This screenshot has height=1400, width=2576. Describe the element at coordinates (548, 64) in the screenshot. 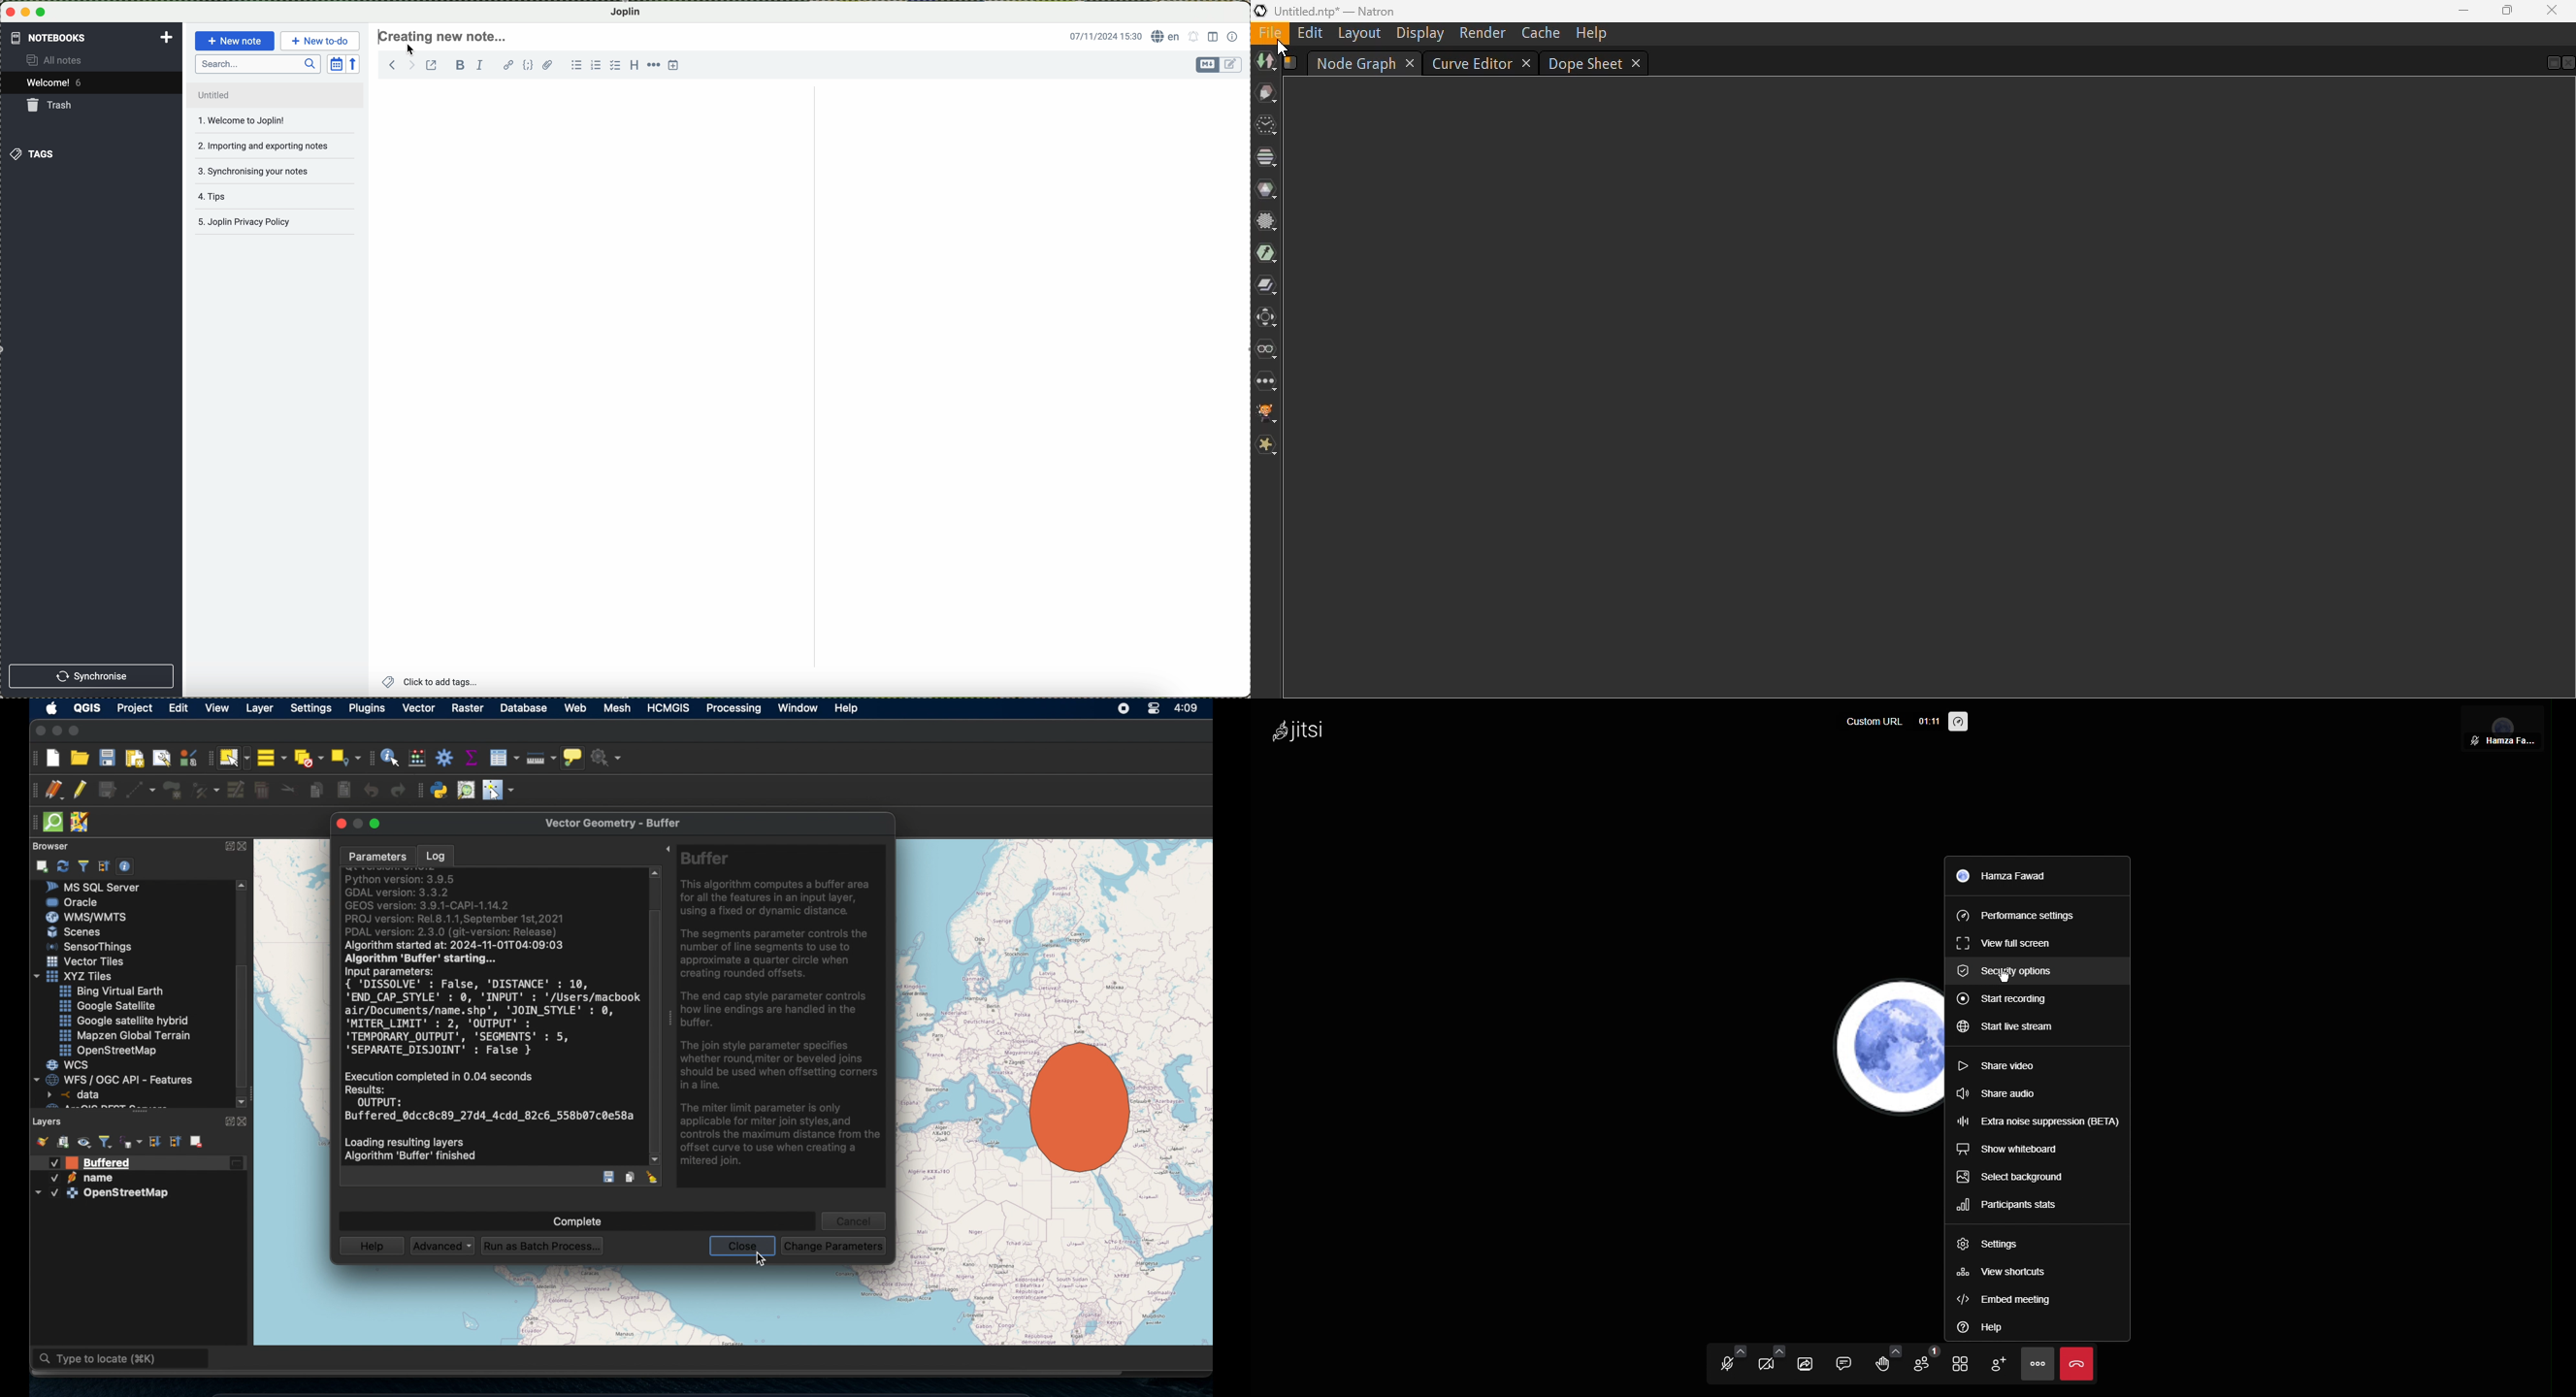

I see `attach file` at that location.